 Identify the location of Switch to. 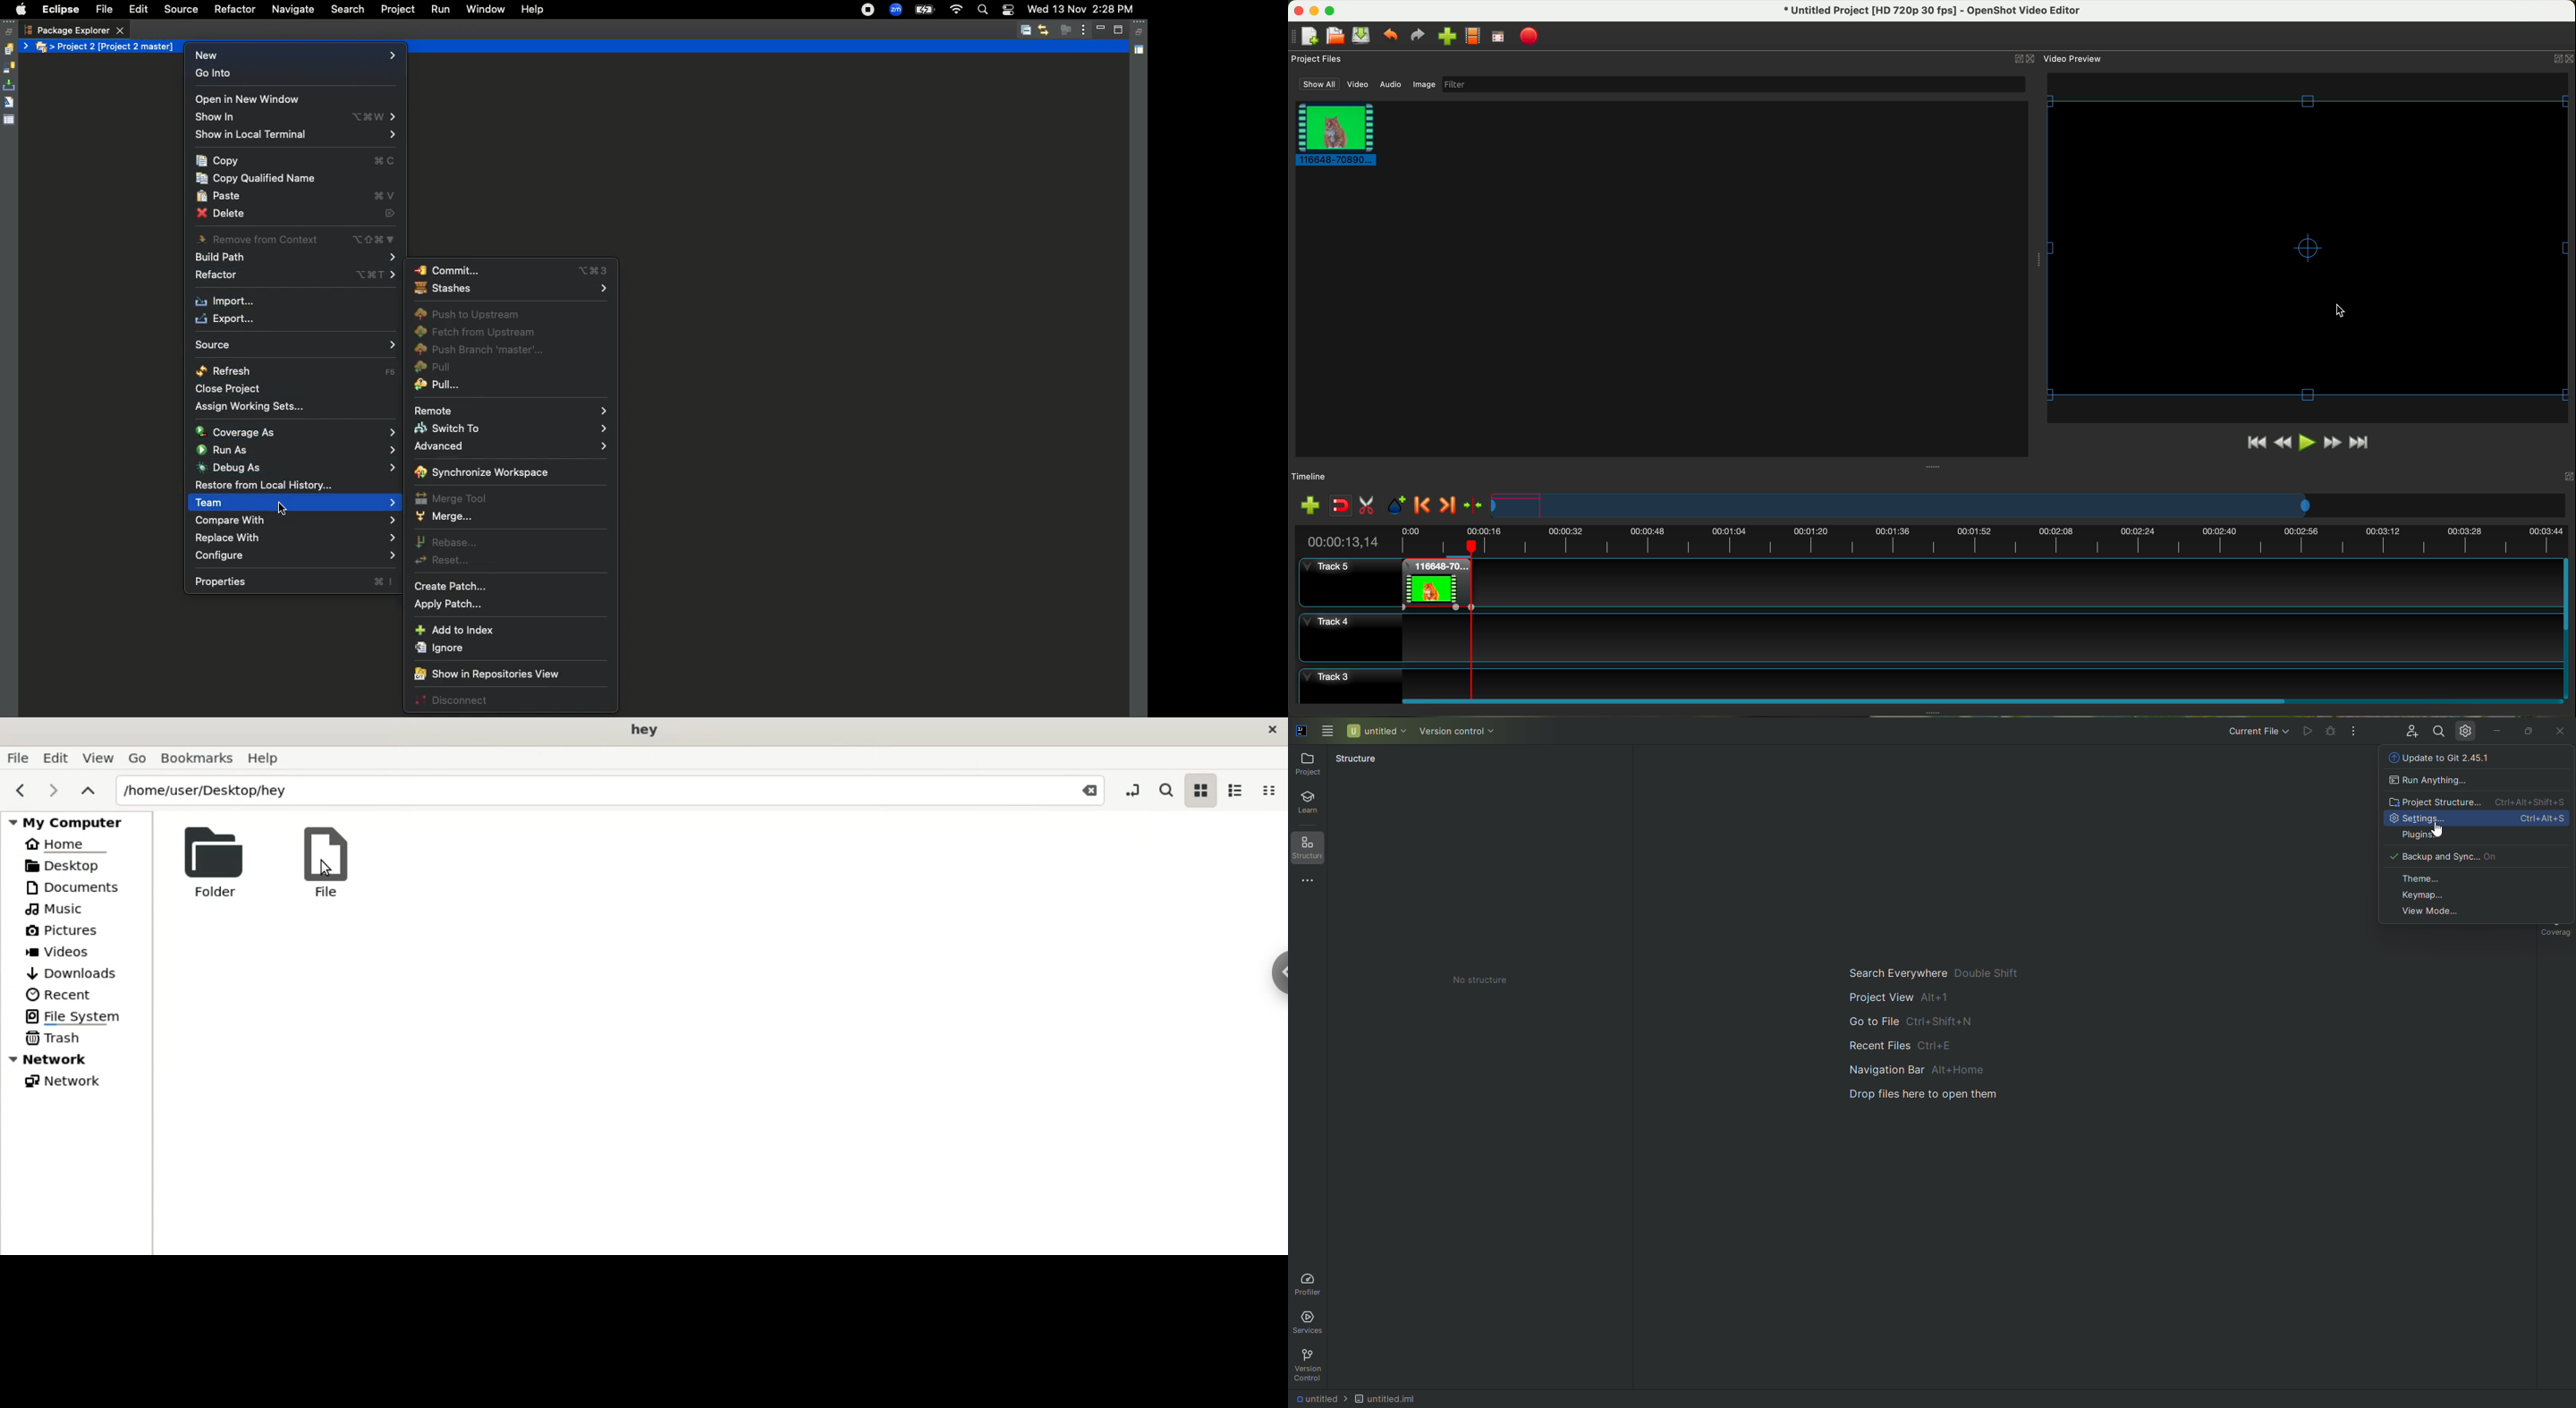
(509, 429).